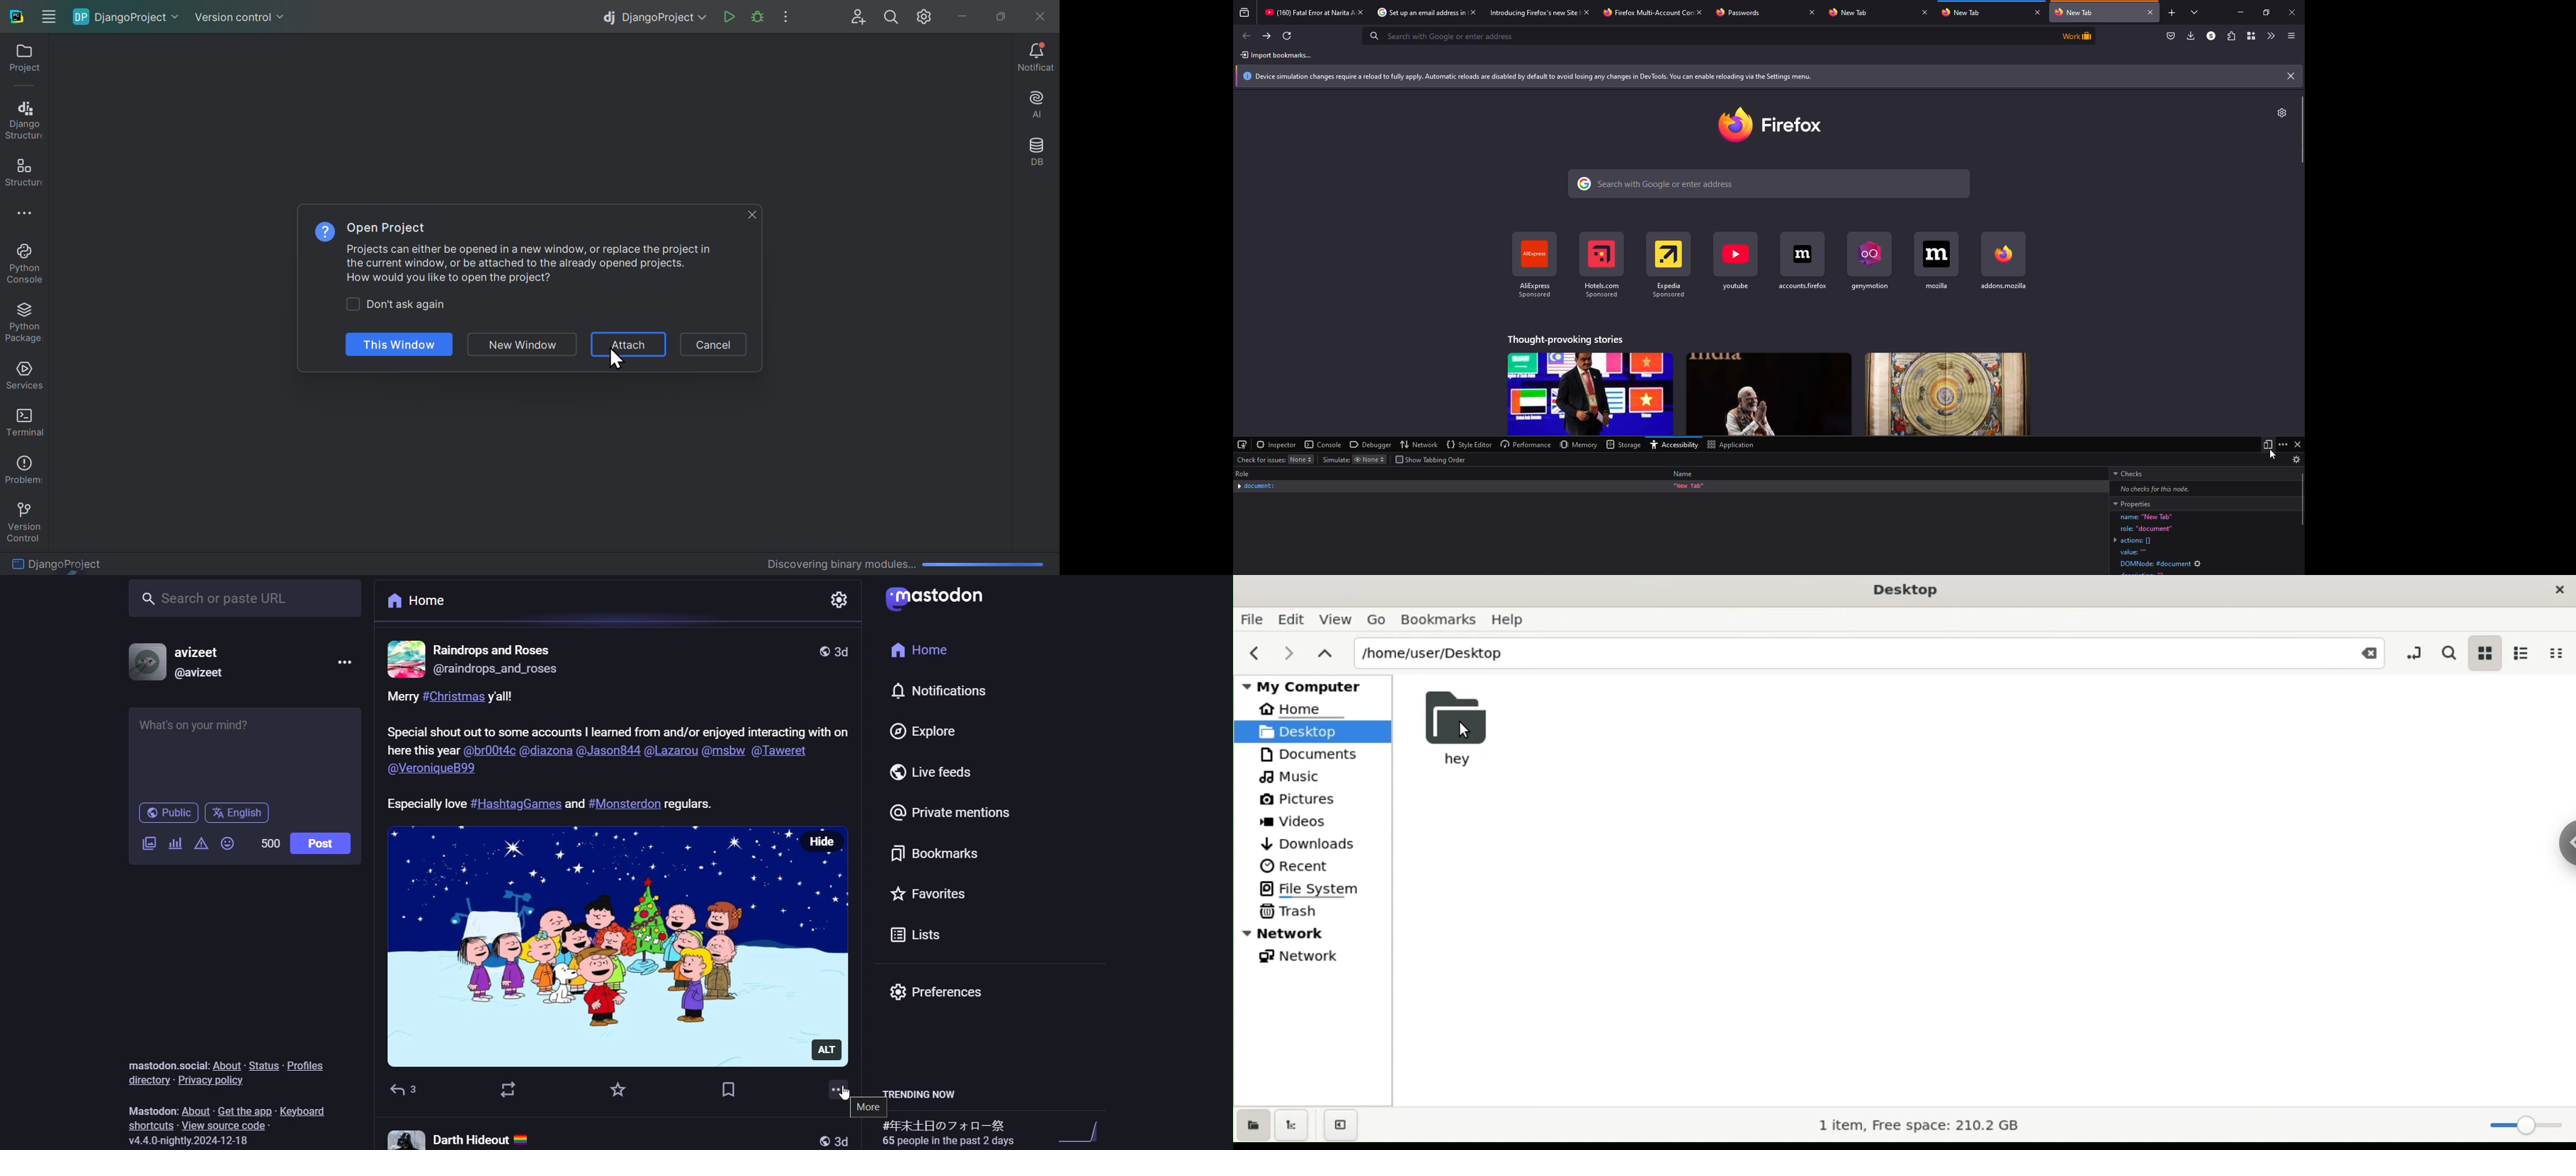 The width and height of the screenshot is (2576, 1176). I want to click on private mention, so click(943, 811).